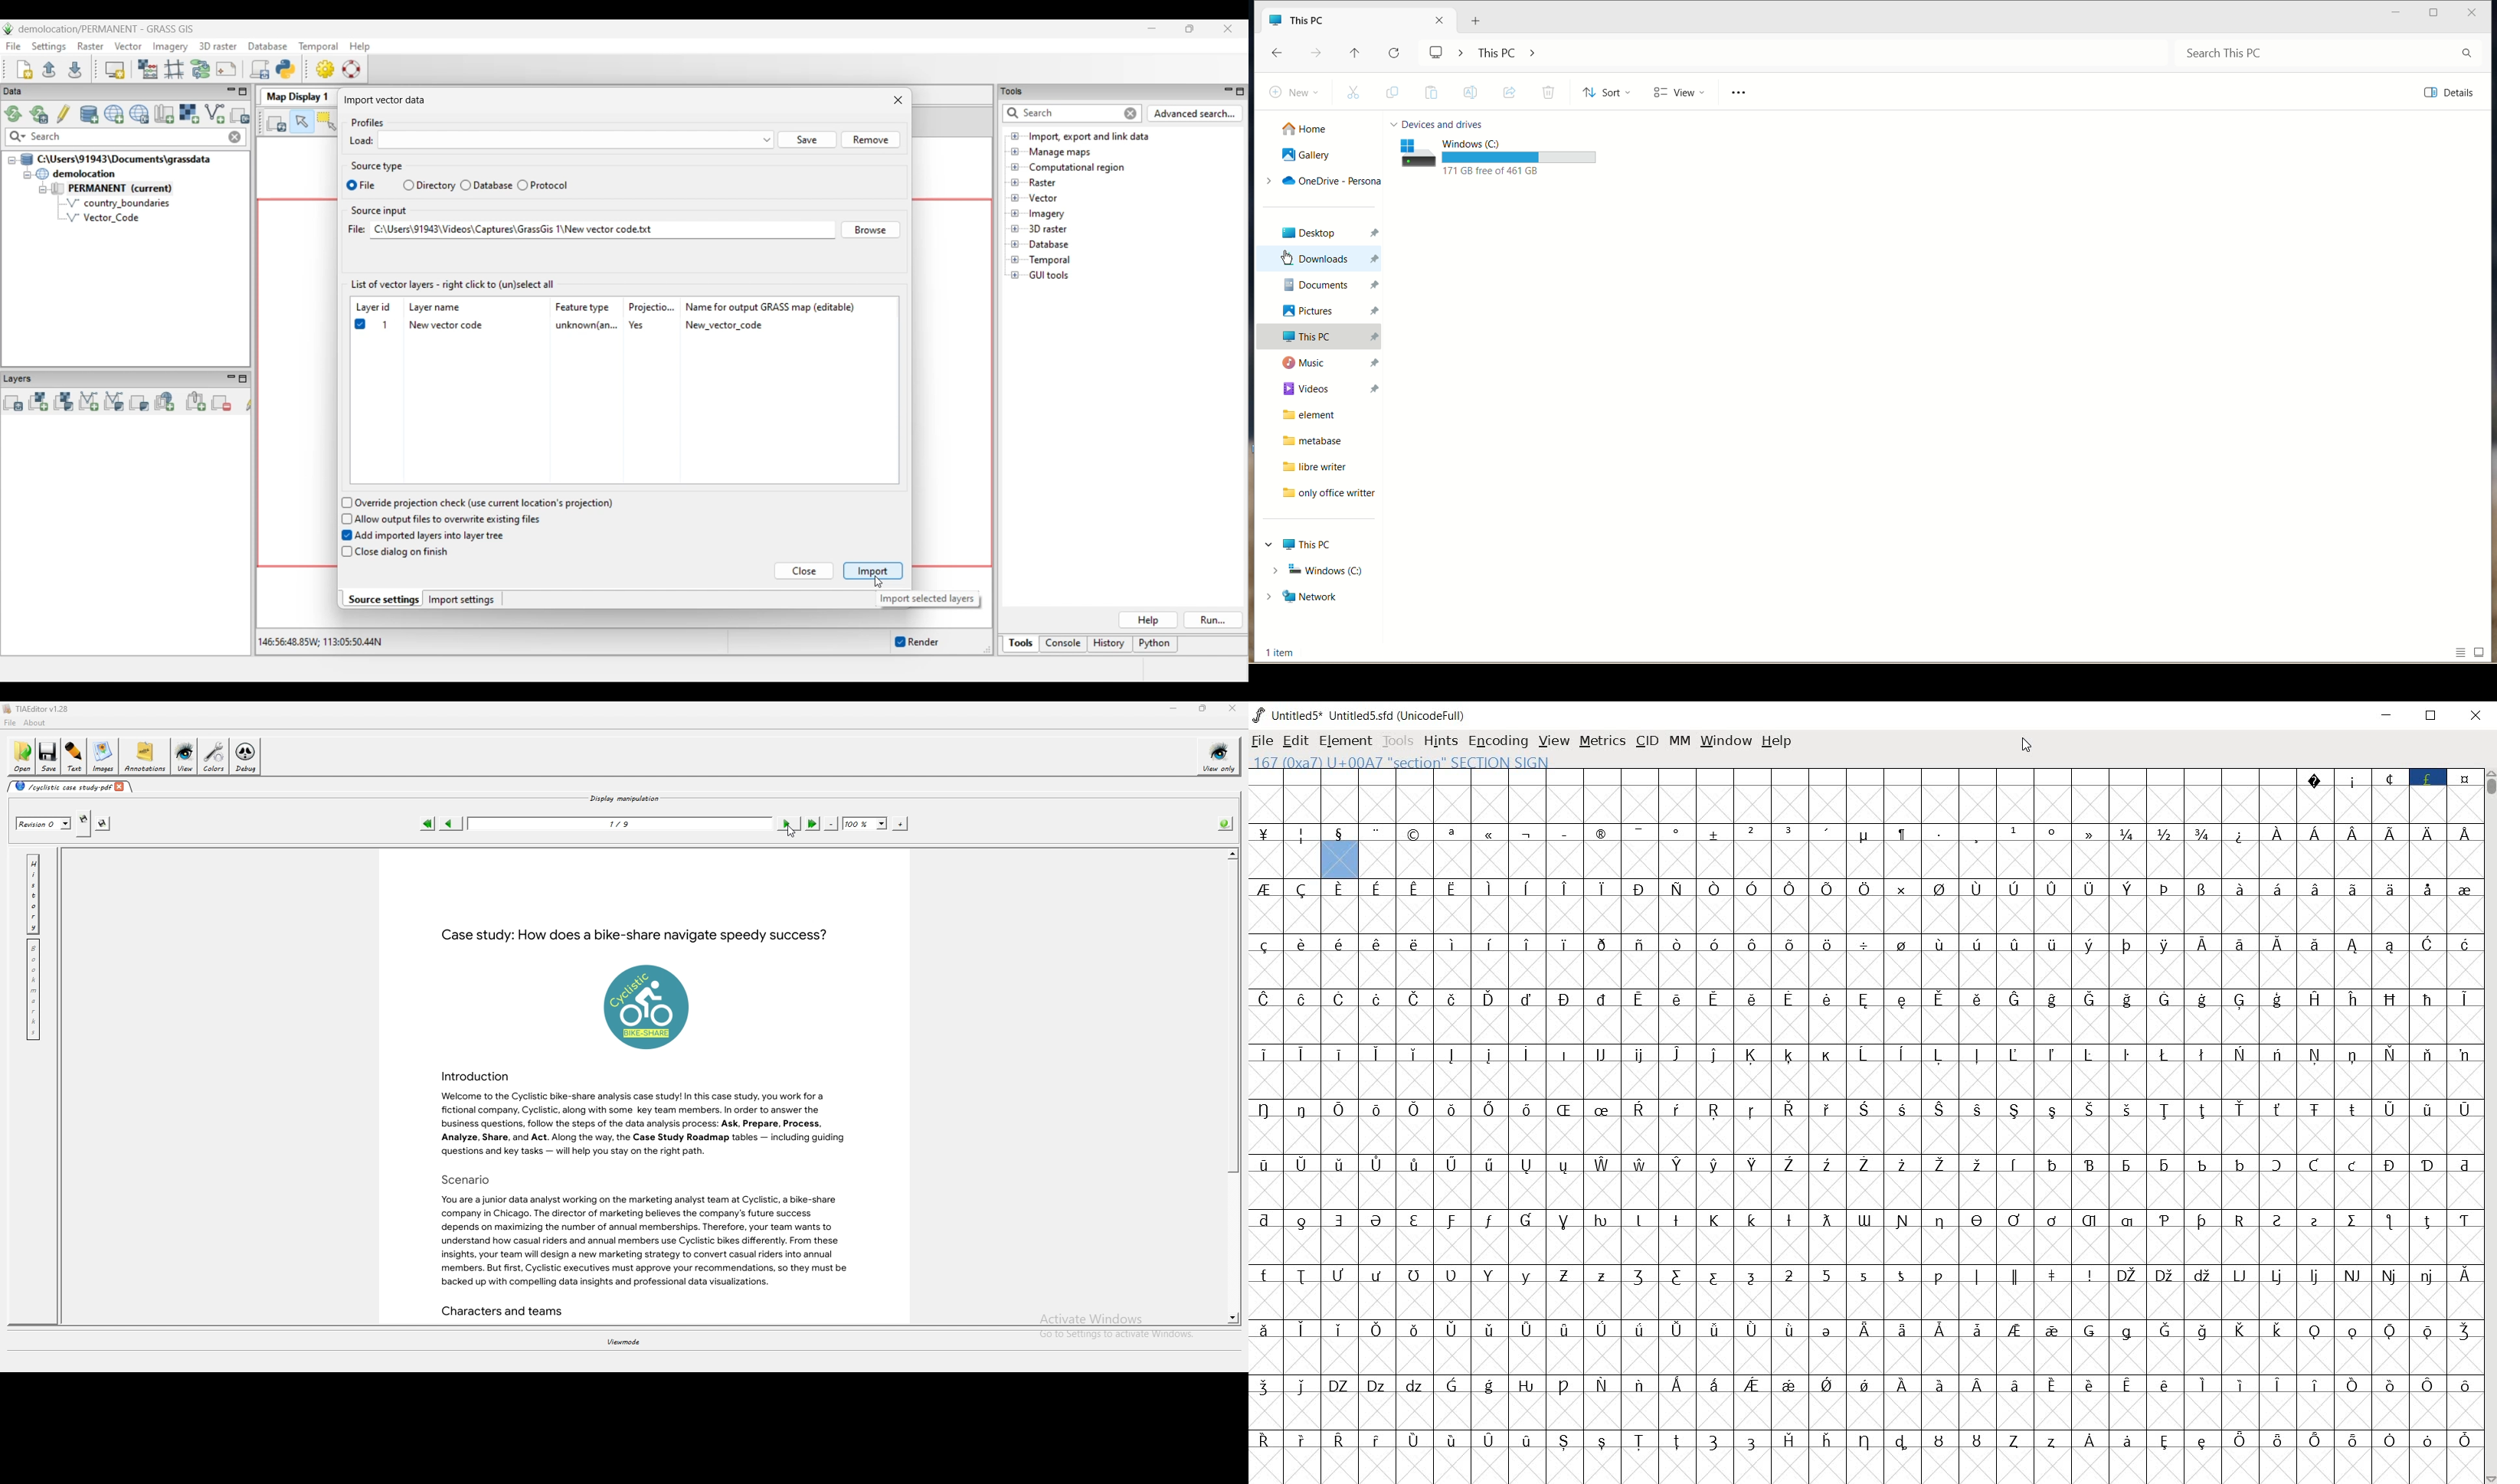 The image size is (2520, 1484). I want to click on Scenario, so click(469, 1180).